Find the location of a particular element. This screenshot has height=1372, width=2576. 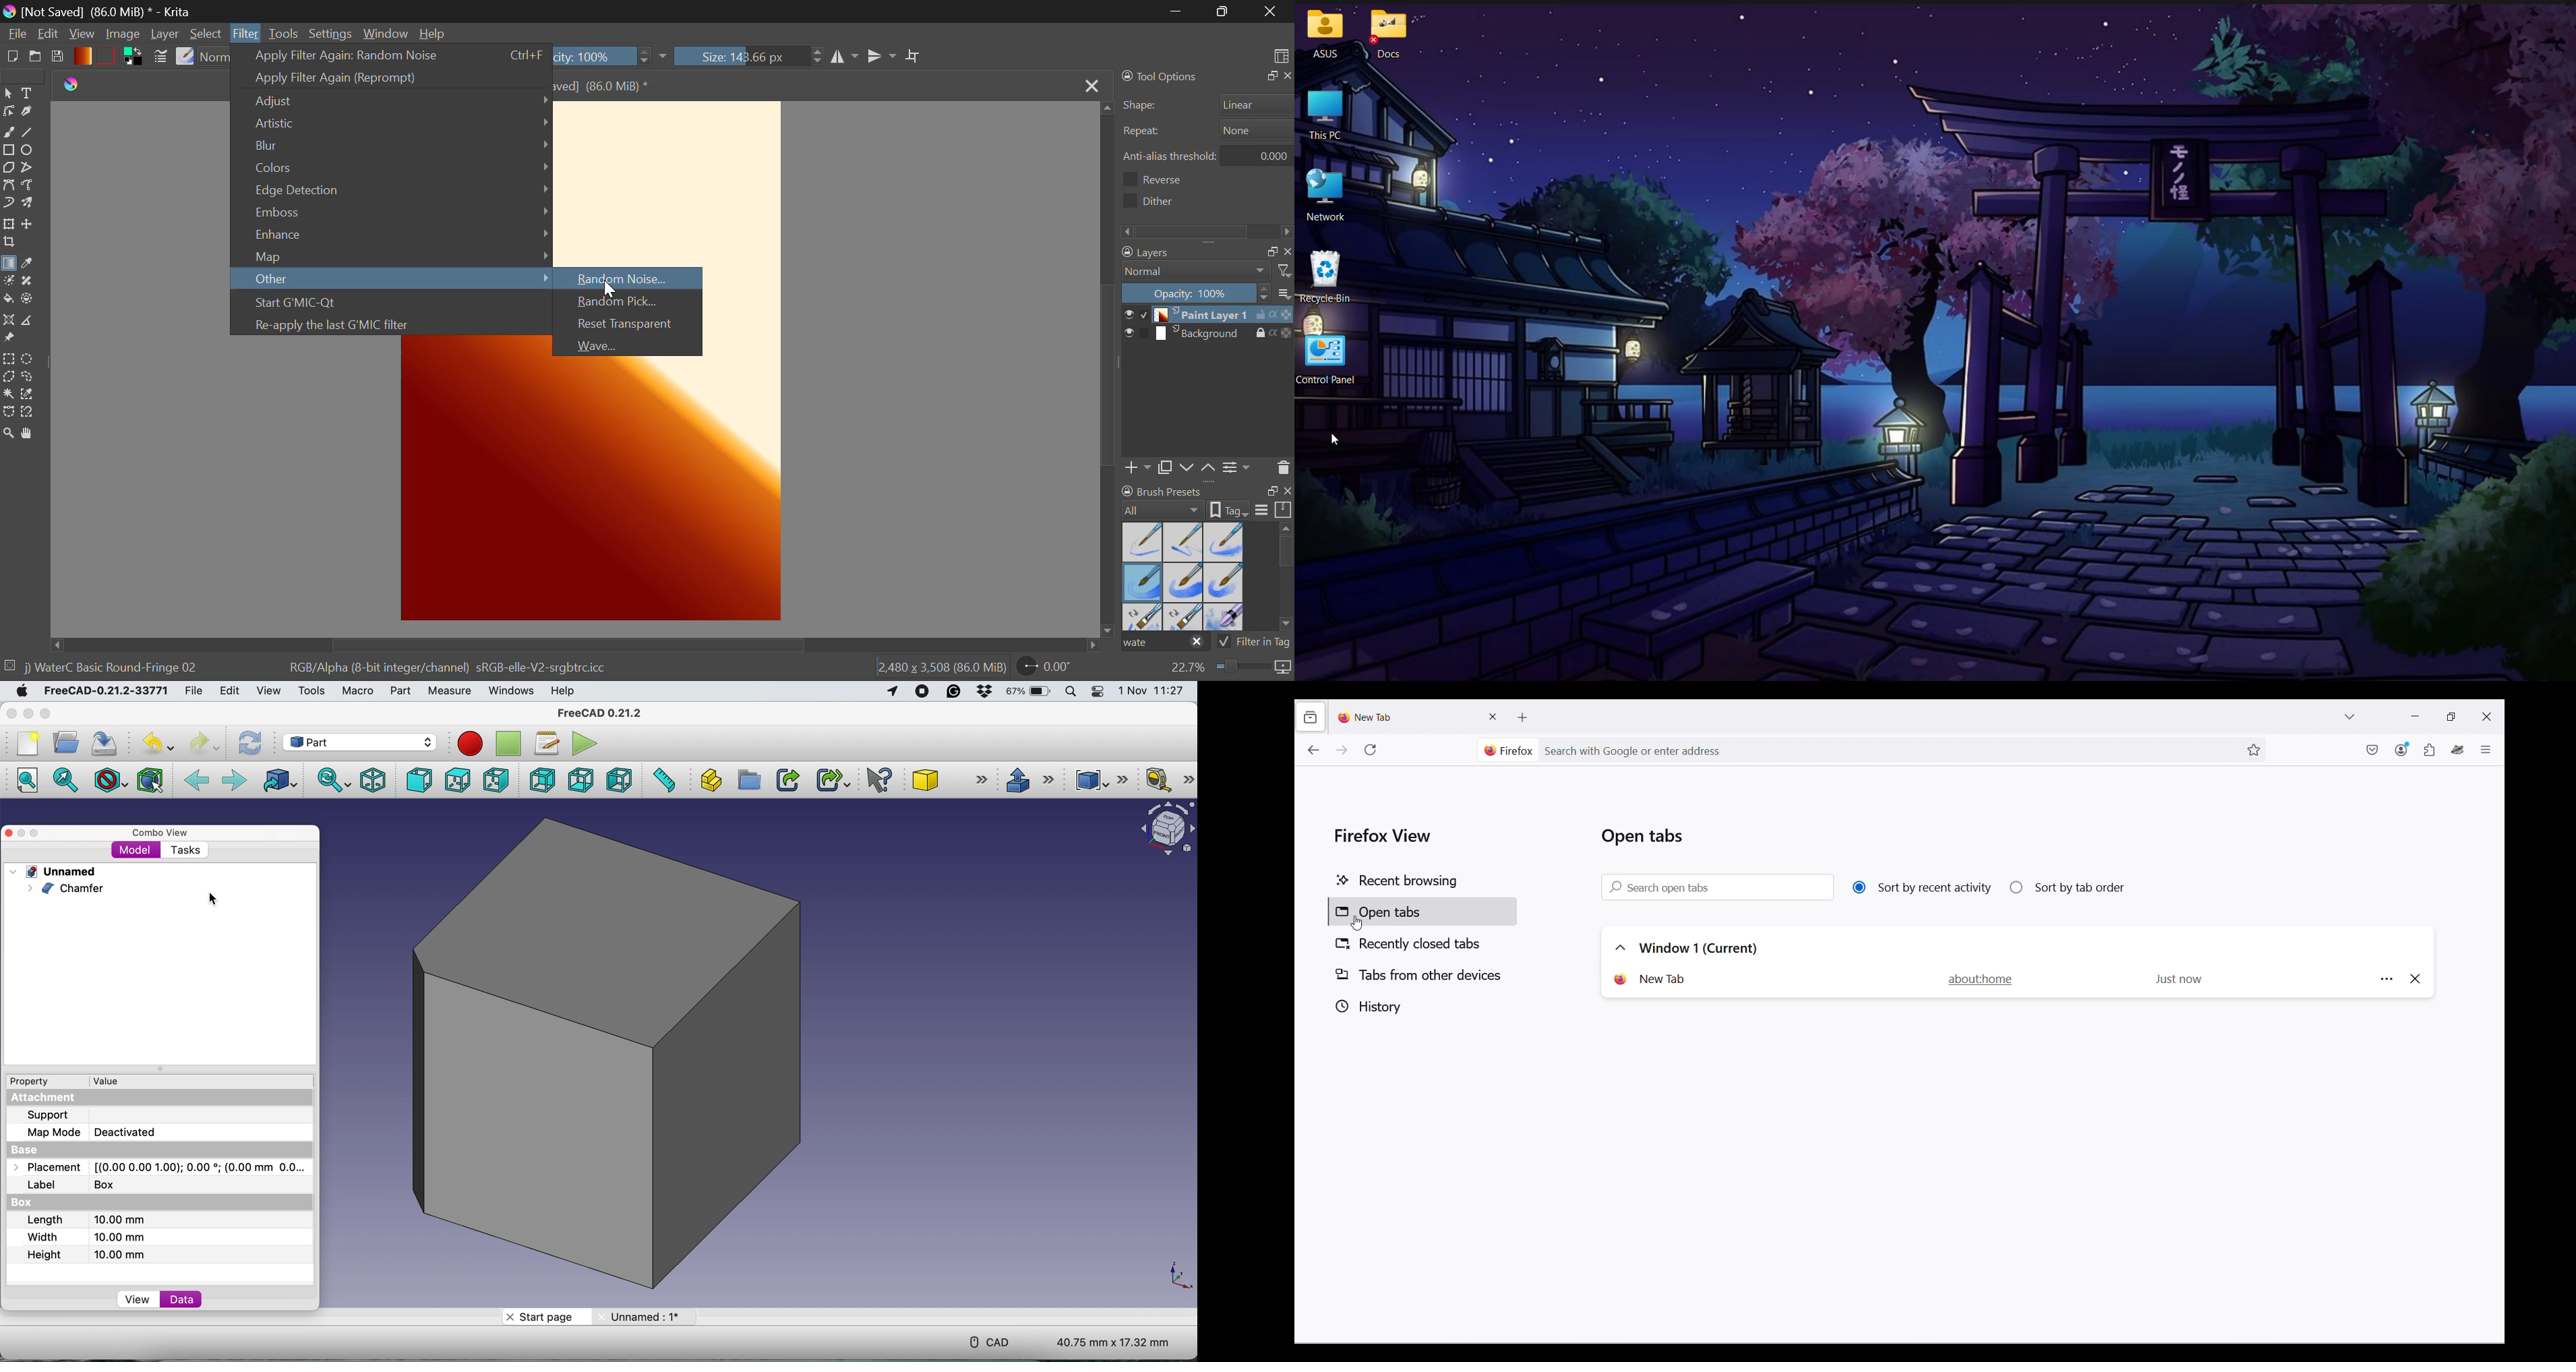

tag is located at coordinates (1283, 645).